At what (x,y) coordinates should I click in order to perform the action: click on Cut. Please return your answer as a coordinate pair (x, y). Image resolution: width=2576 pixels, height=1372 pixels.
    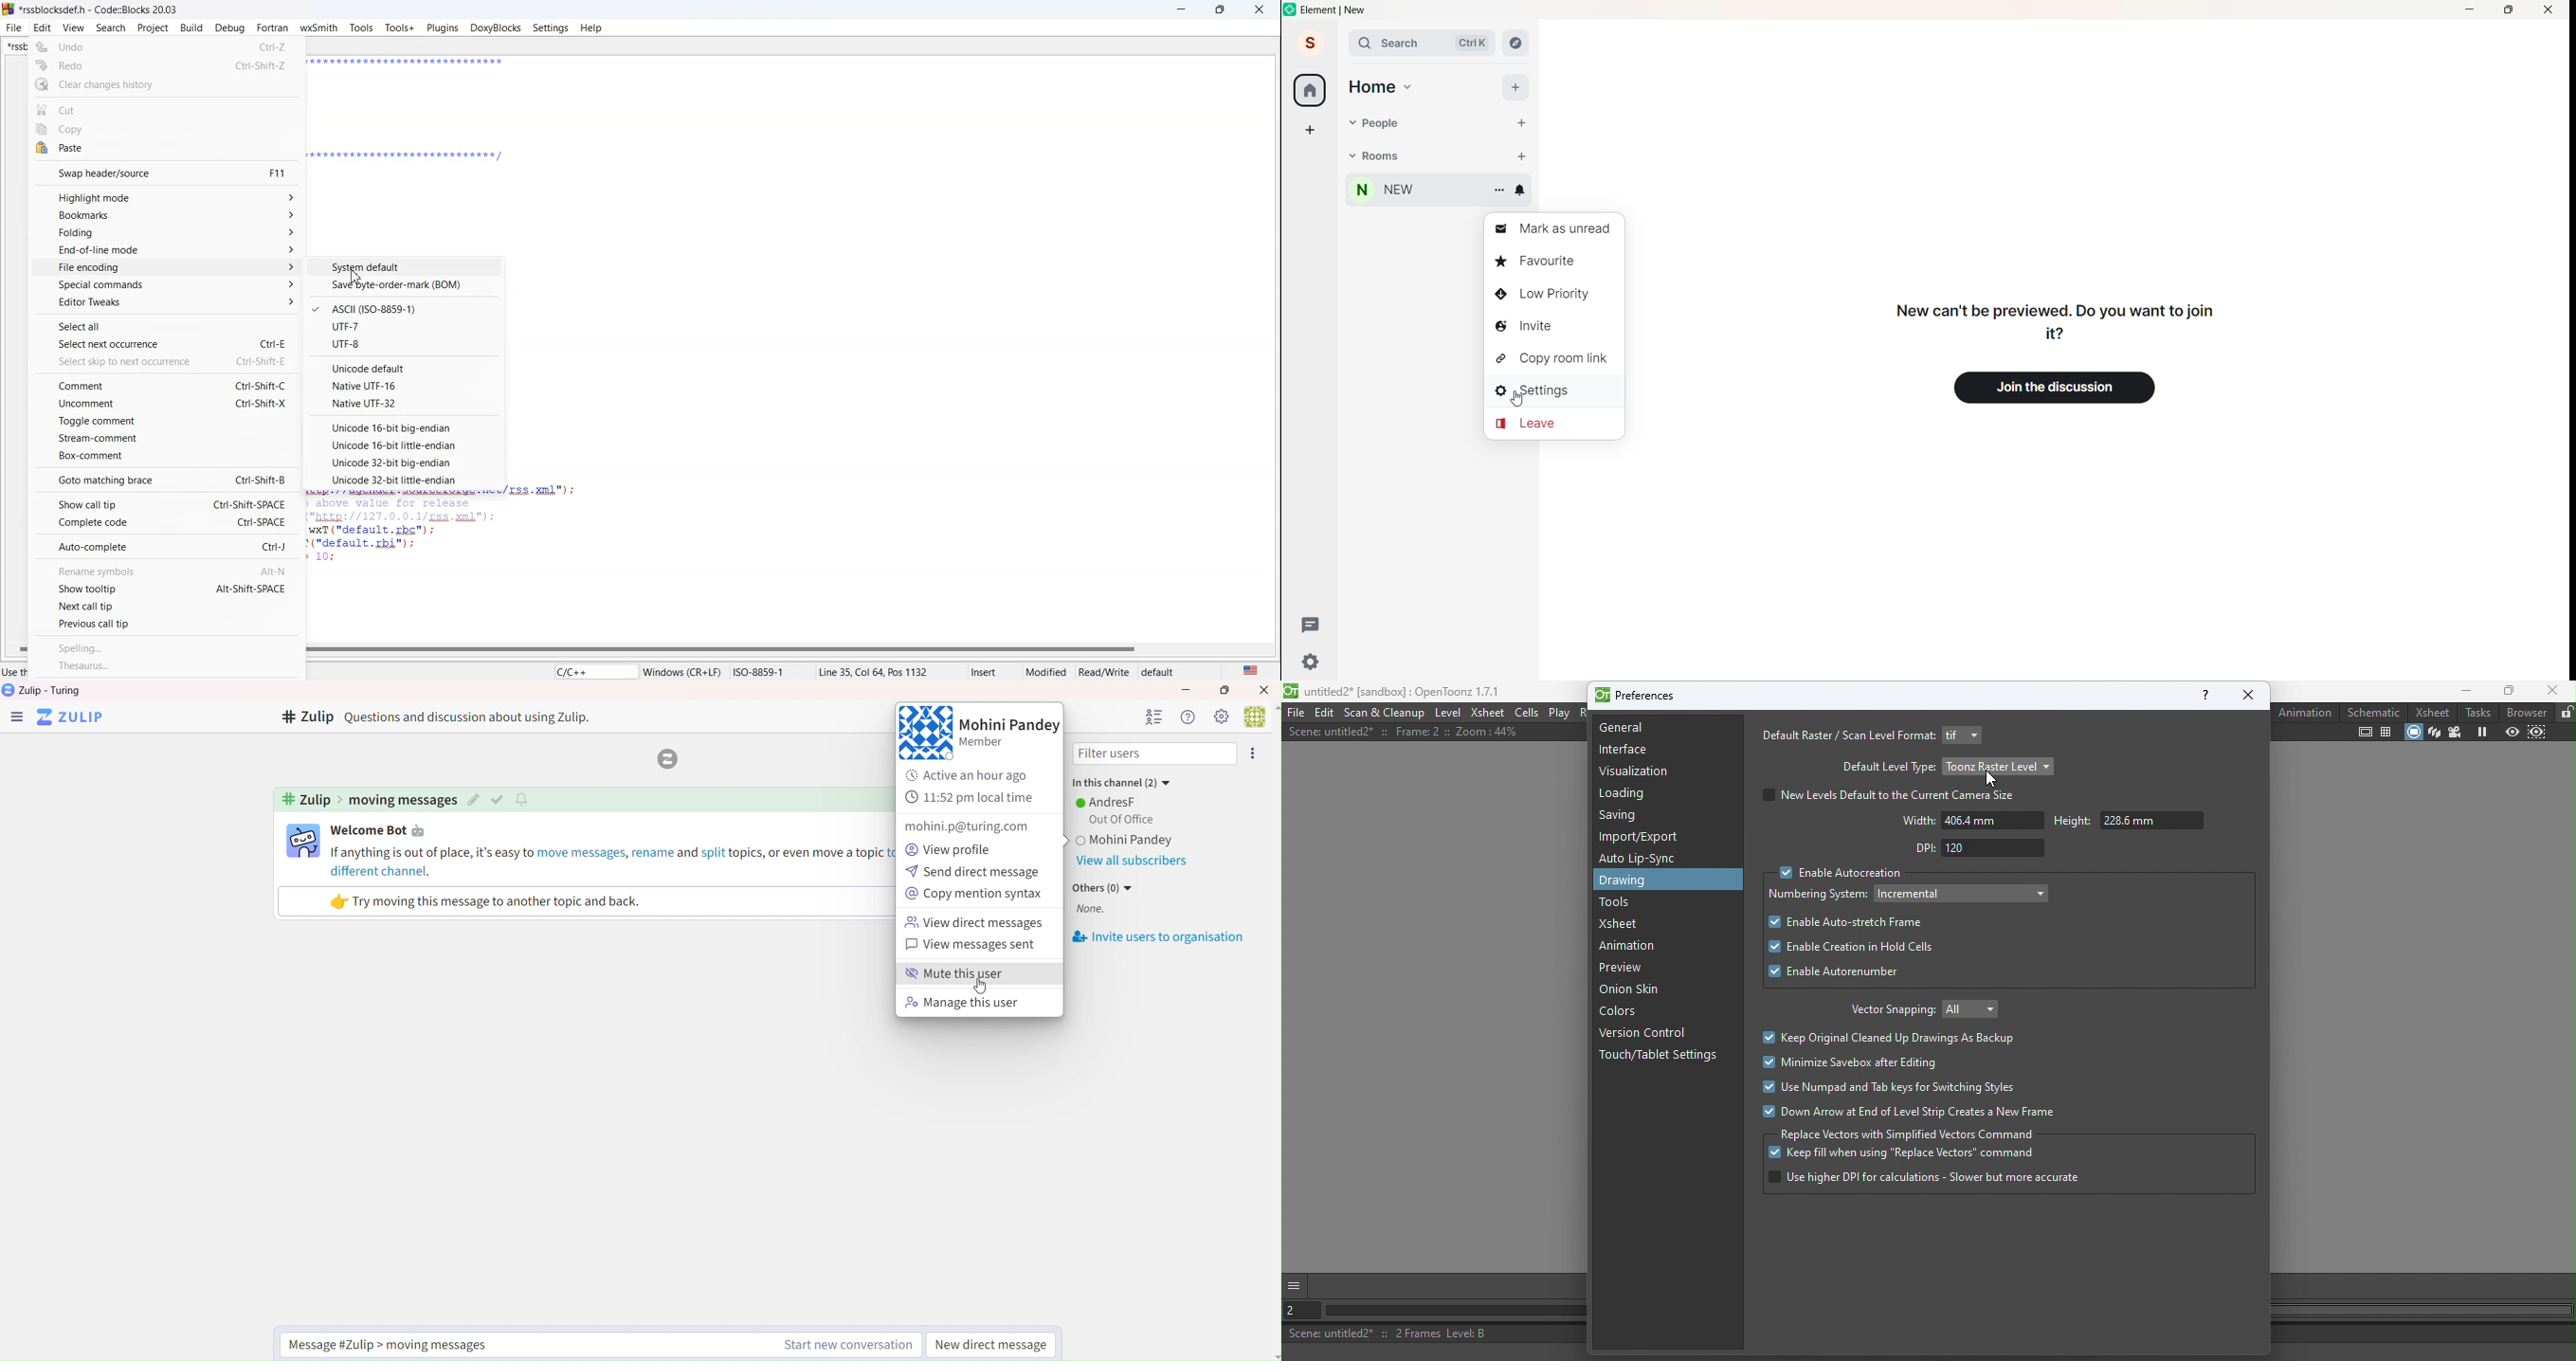
    Looking at the image, I should click on (167, 107).